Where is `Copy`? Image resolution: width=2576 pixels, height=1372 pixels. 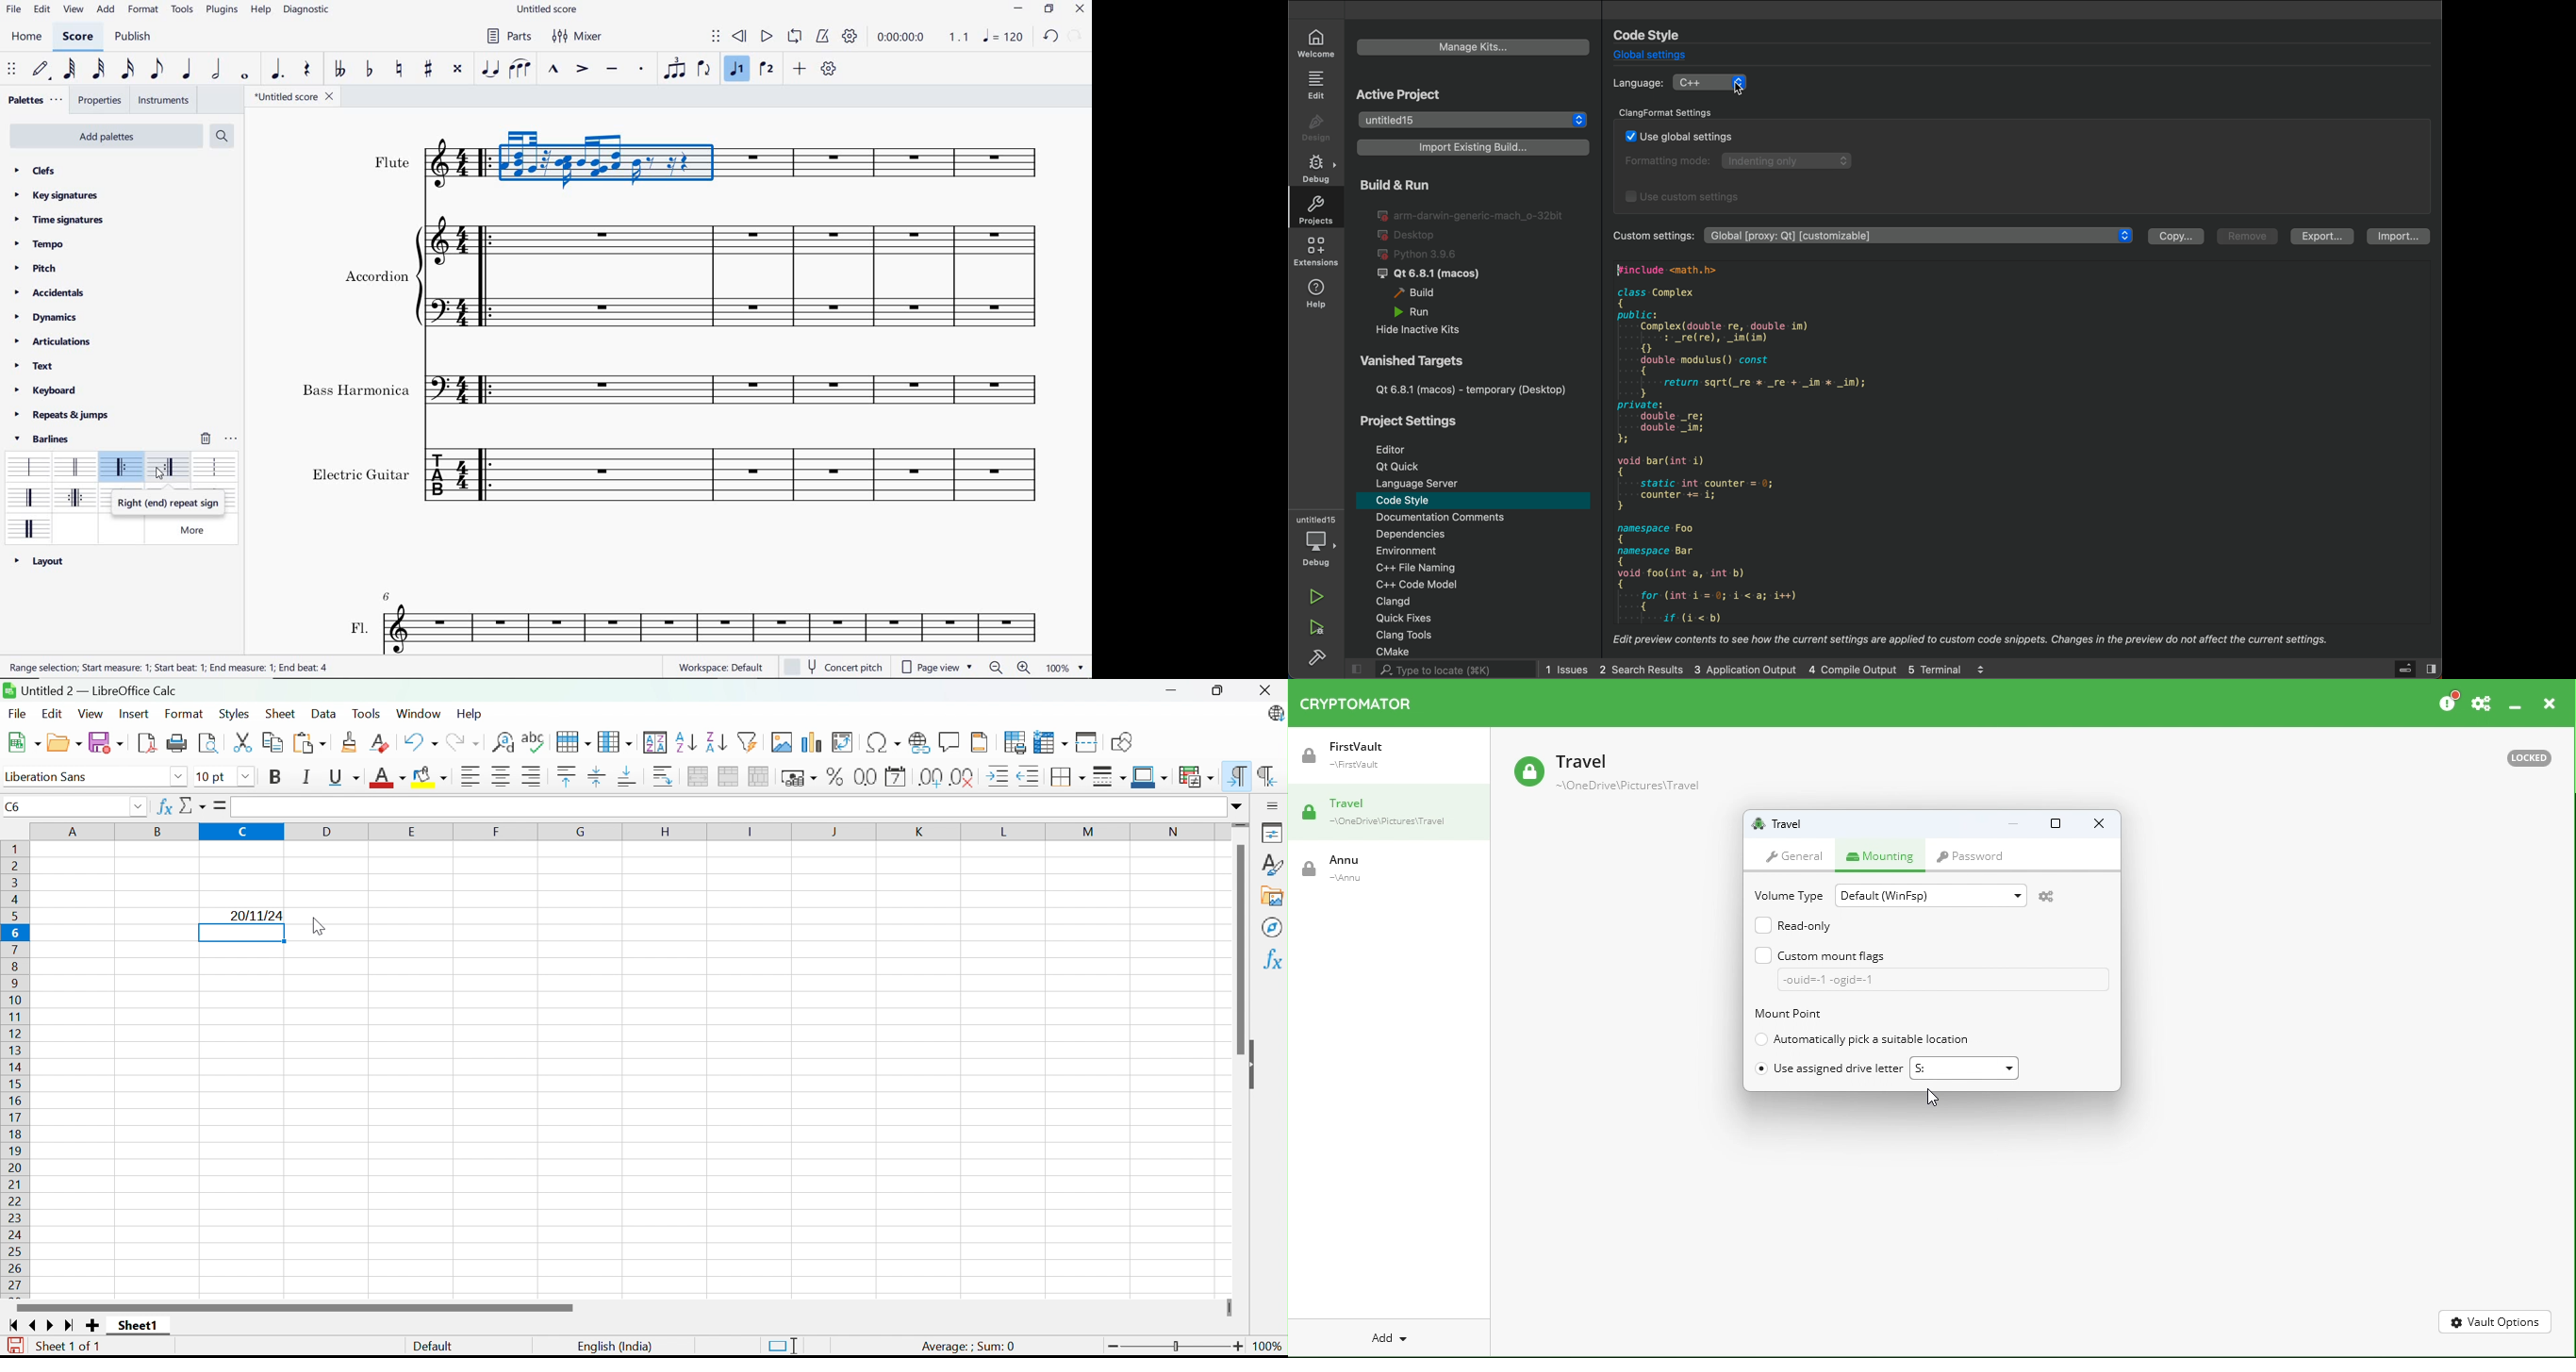 Copy is located at coordinates (273, 741).